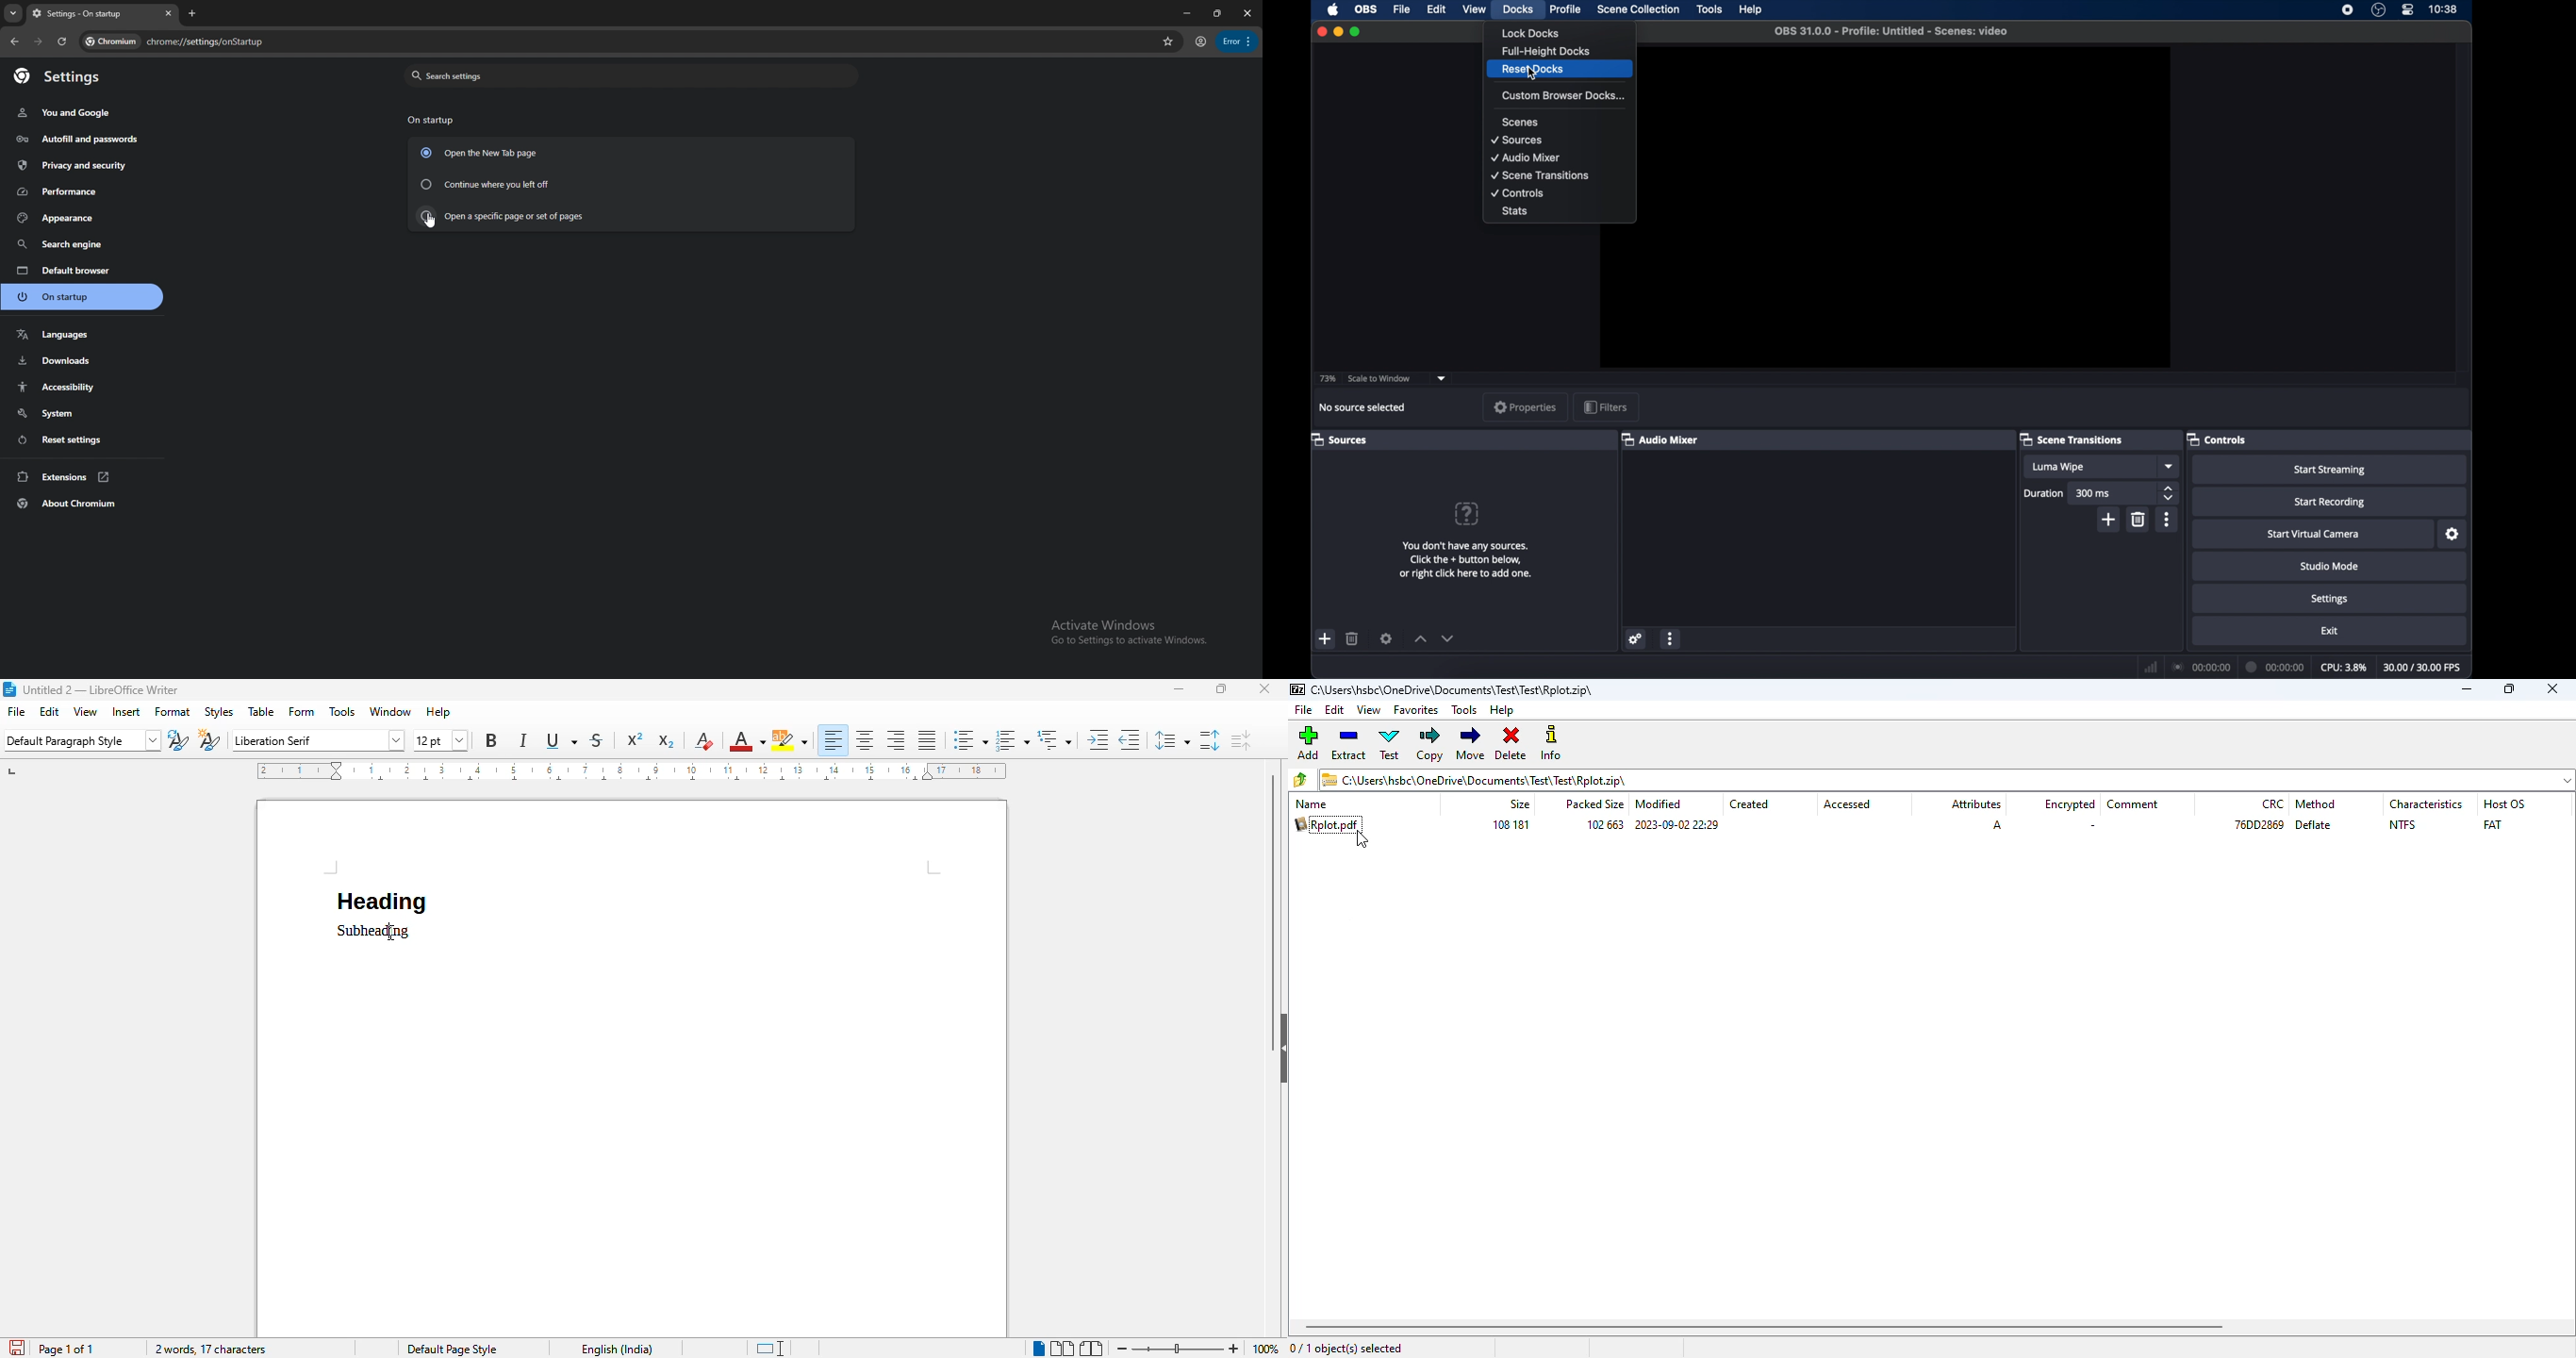 Image resolution: width=2576 pixels, height=1372 pixels. Describe the element at coordinates (2510, 688) in the screenshot. I see `maximize` at that location.